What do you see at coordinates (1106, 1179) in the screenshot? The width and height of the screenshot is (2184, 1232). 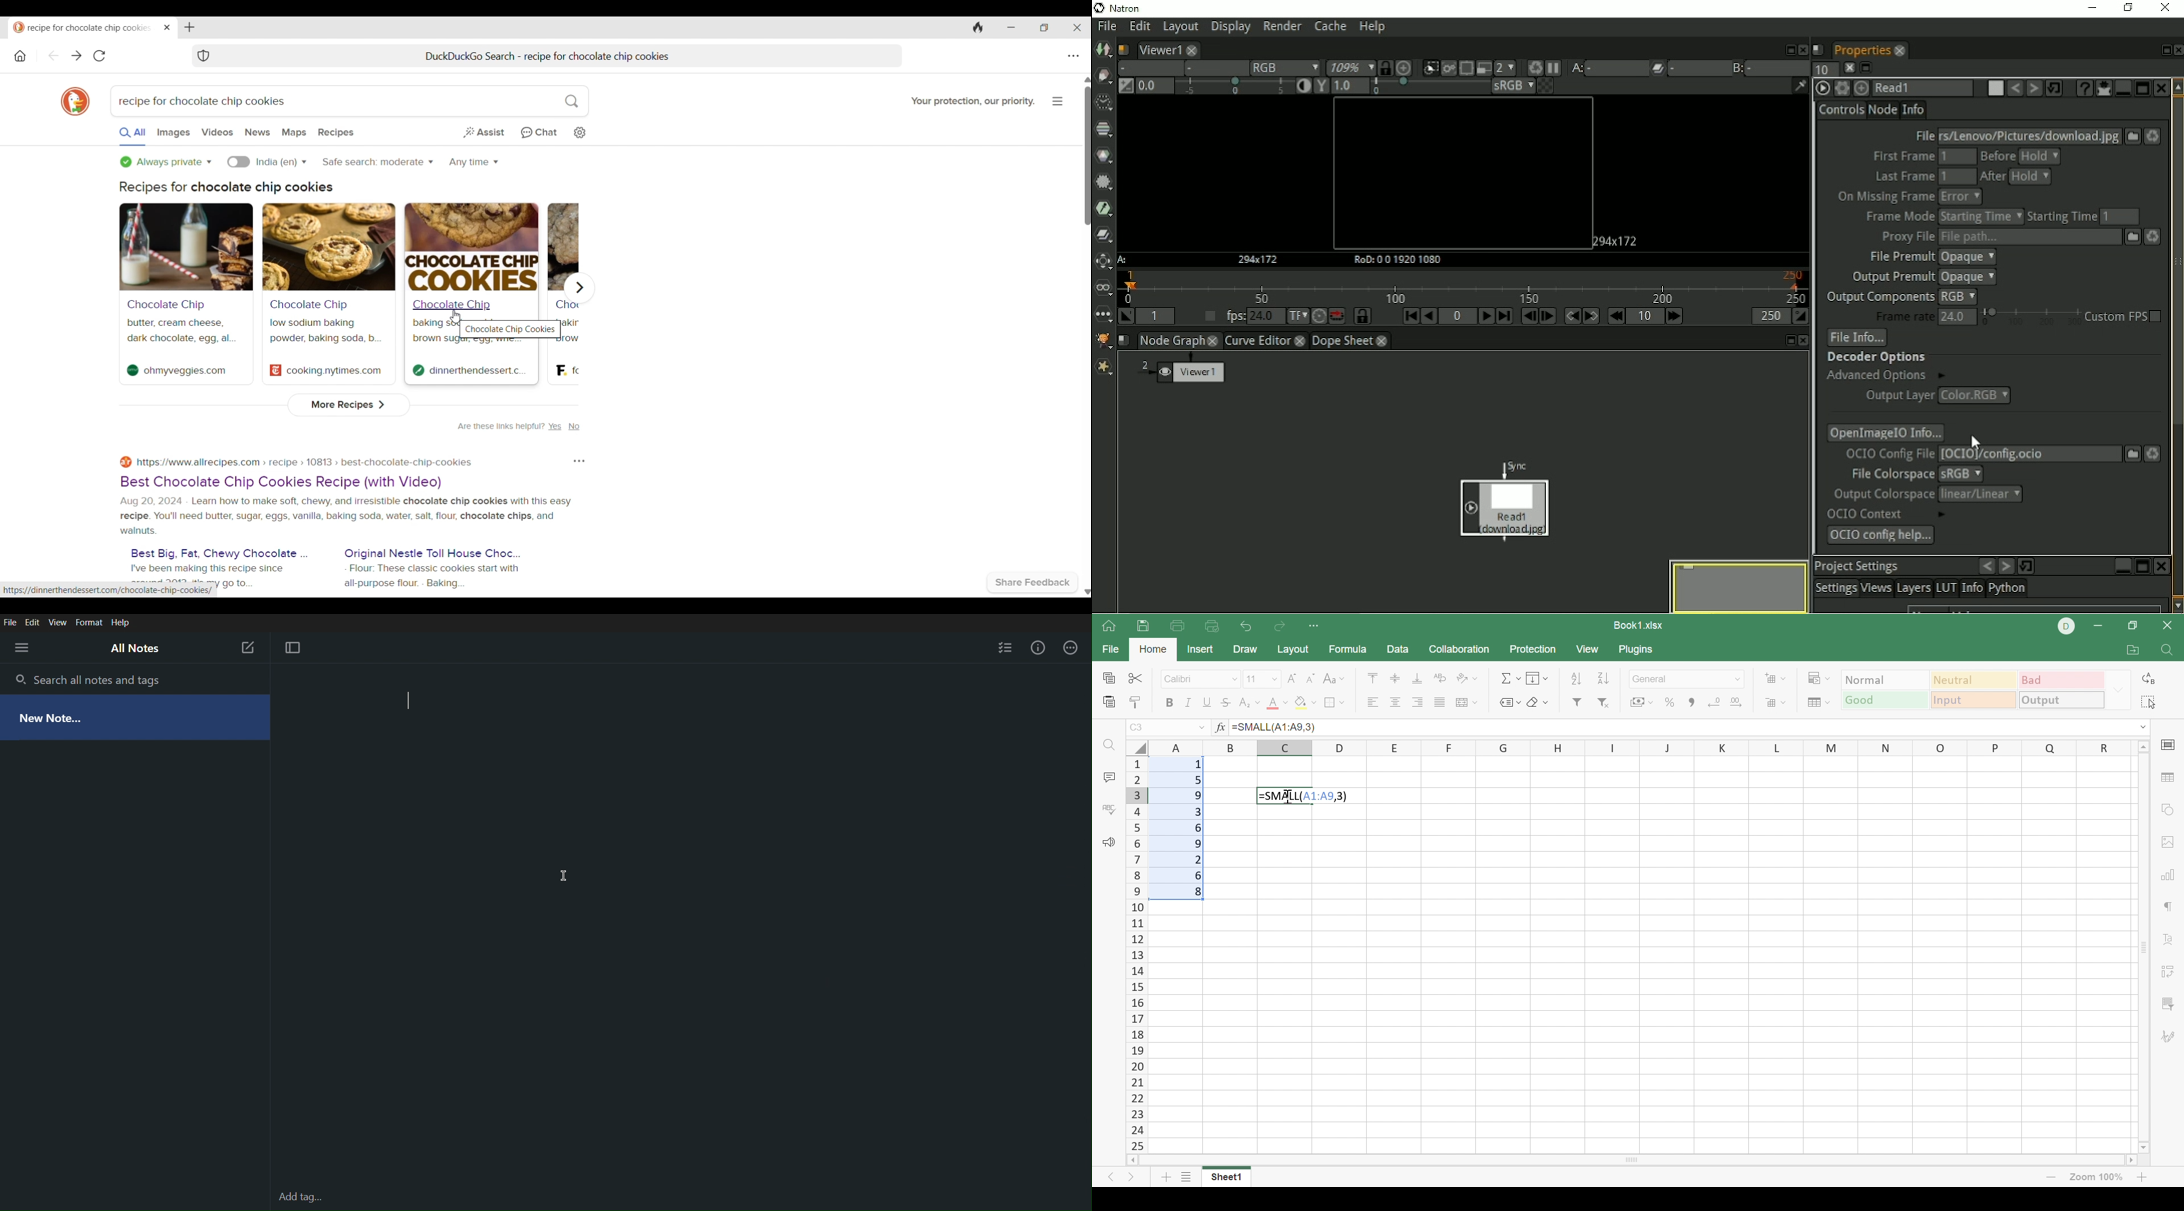 I see `Left` at bounding box center [1106, 1179].